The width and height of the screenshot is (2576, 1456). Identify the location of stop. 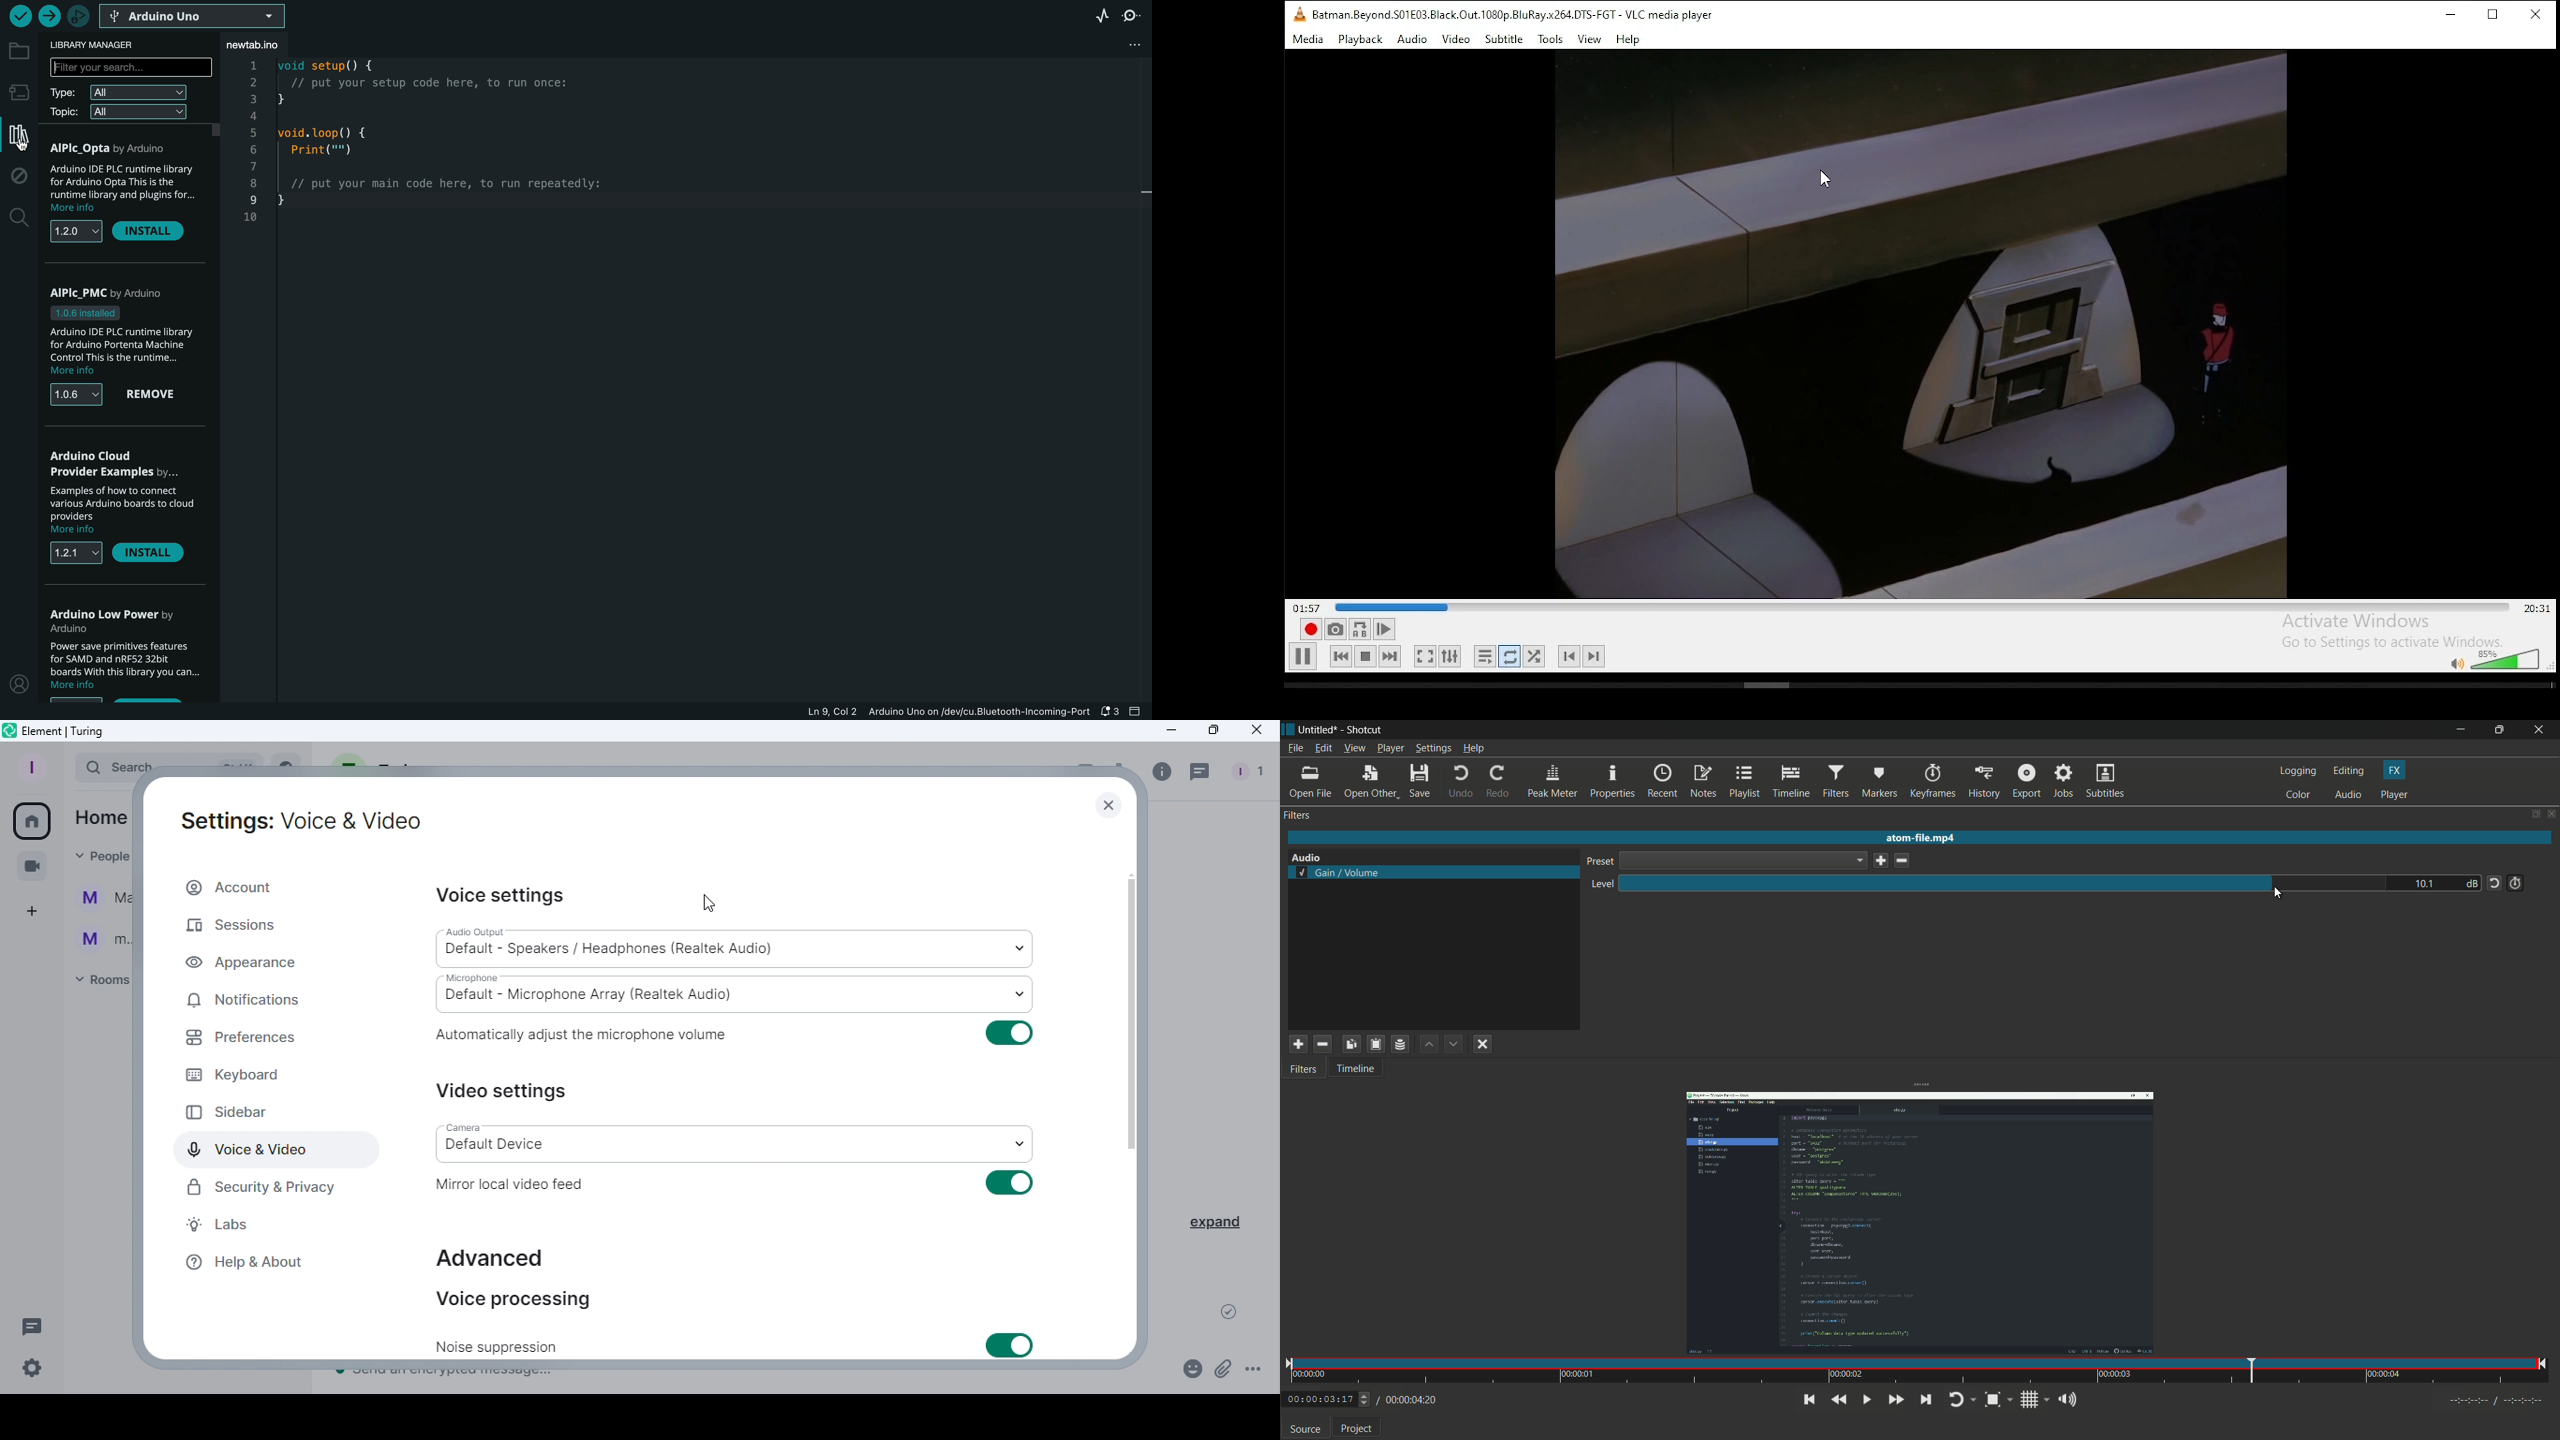
(1364, 656).